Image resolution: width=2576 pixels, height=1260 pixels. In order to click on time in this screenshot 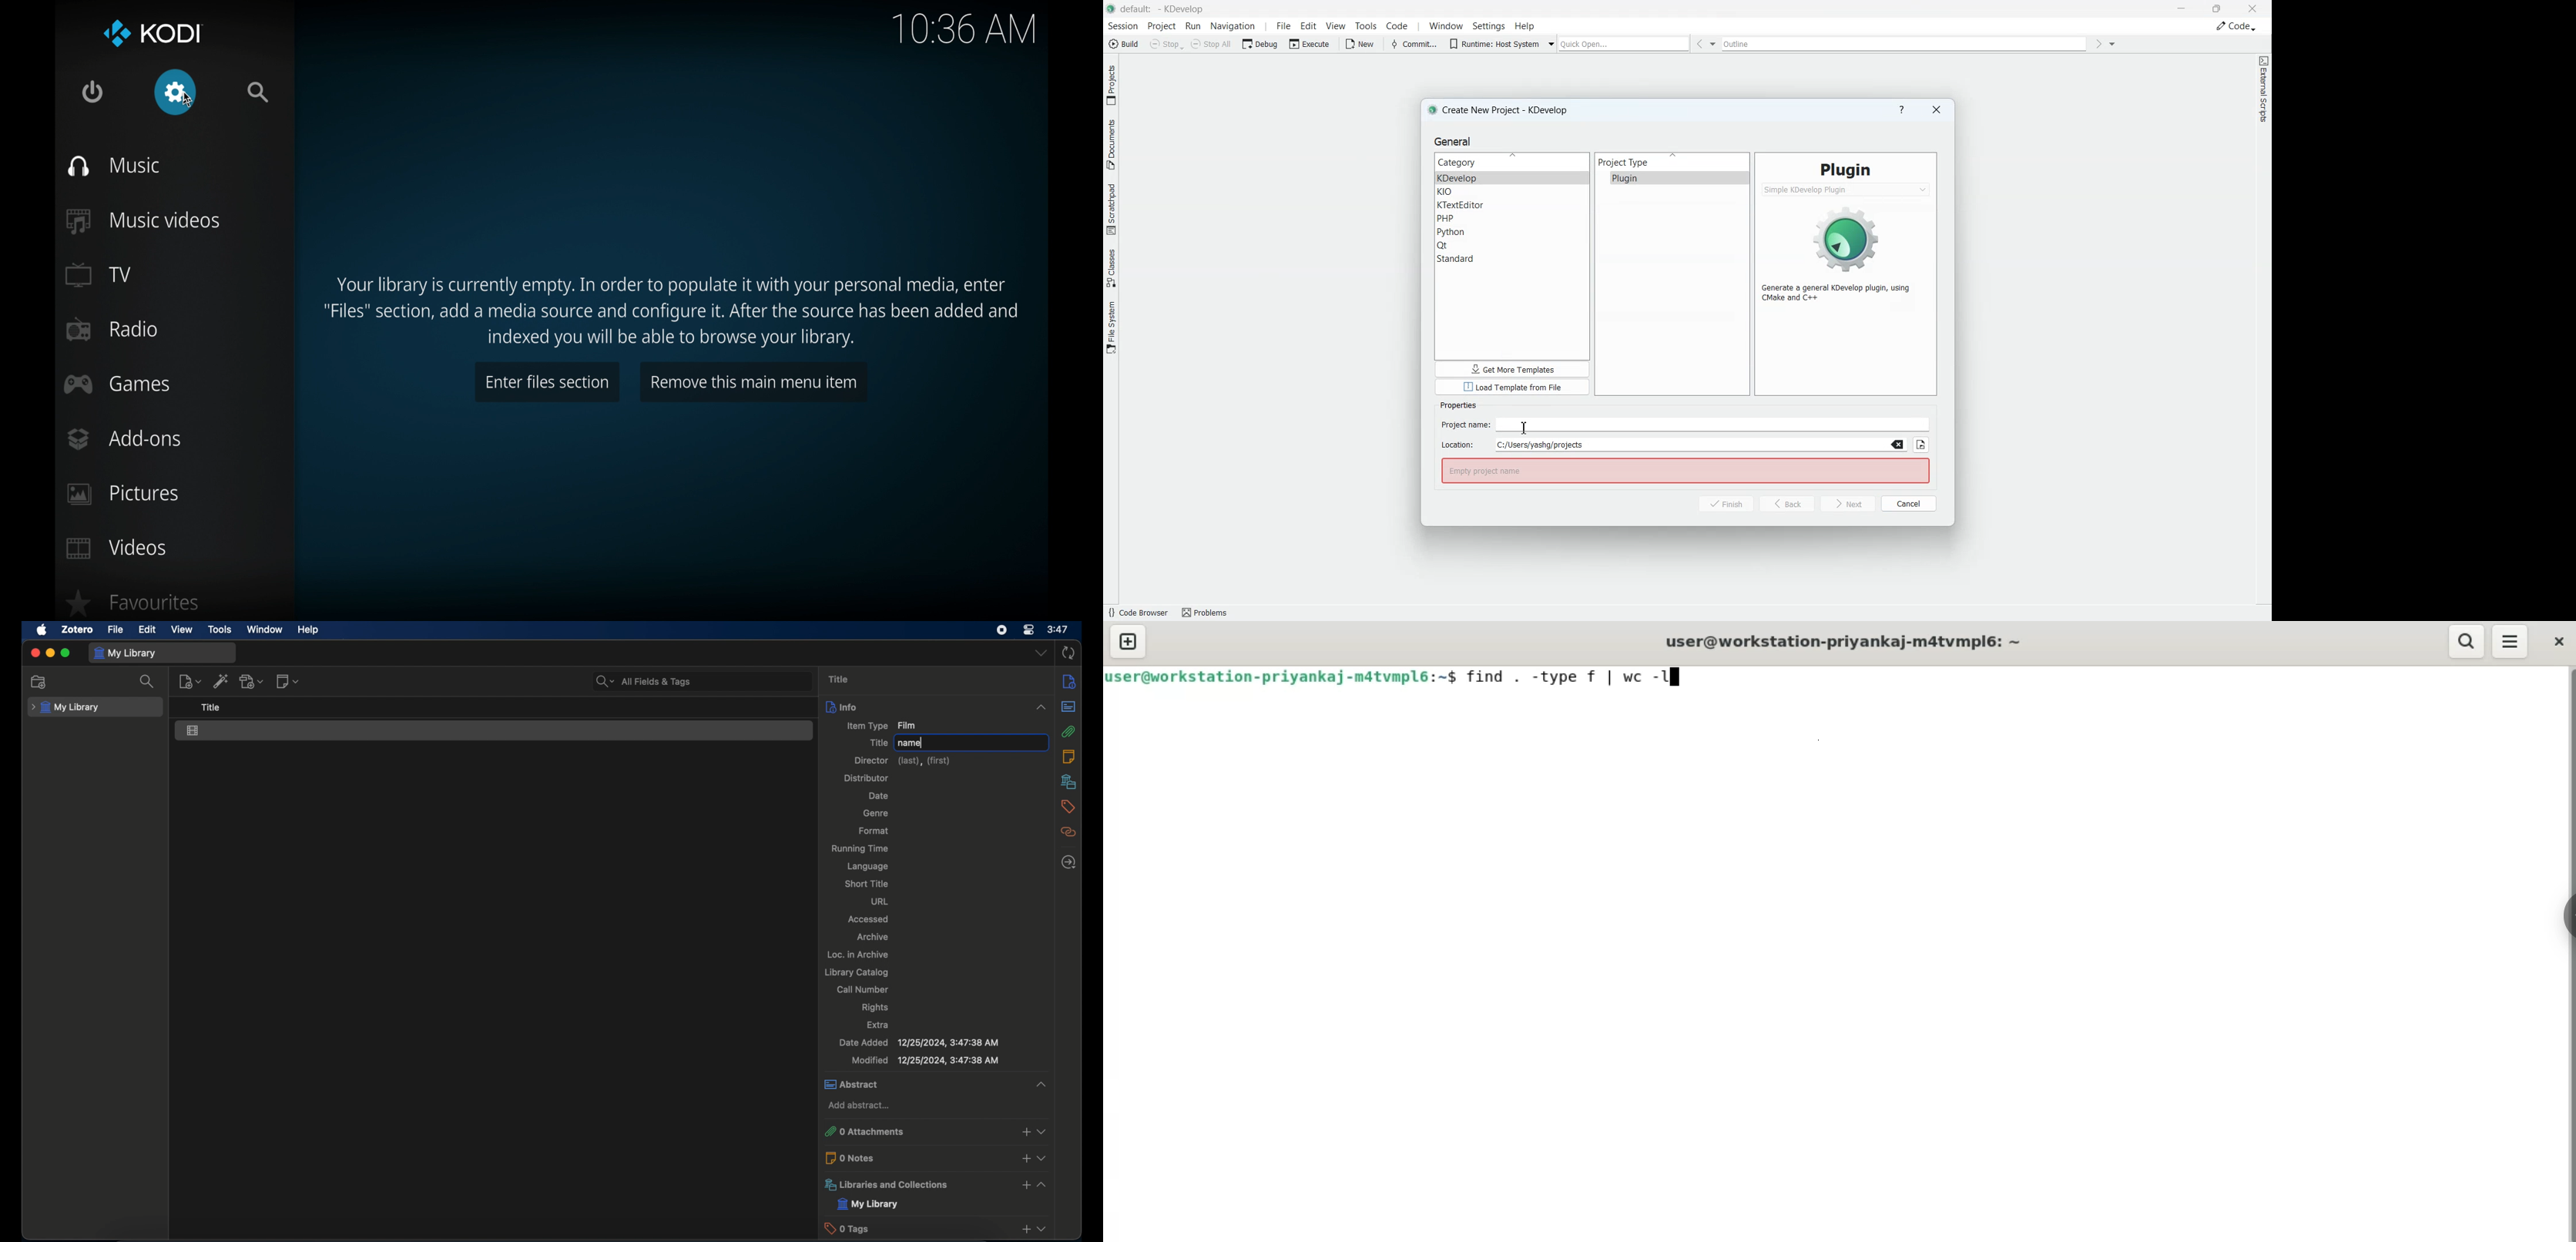, I will do `click(1059, 628)`.